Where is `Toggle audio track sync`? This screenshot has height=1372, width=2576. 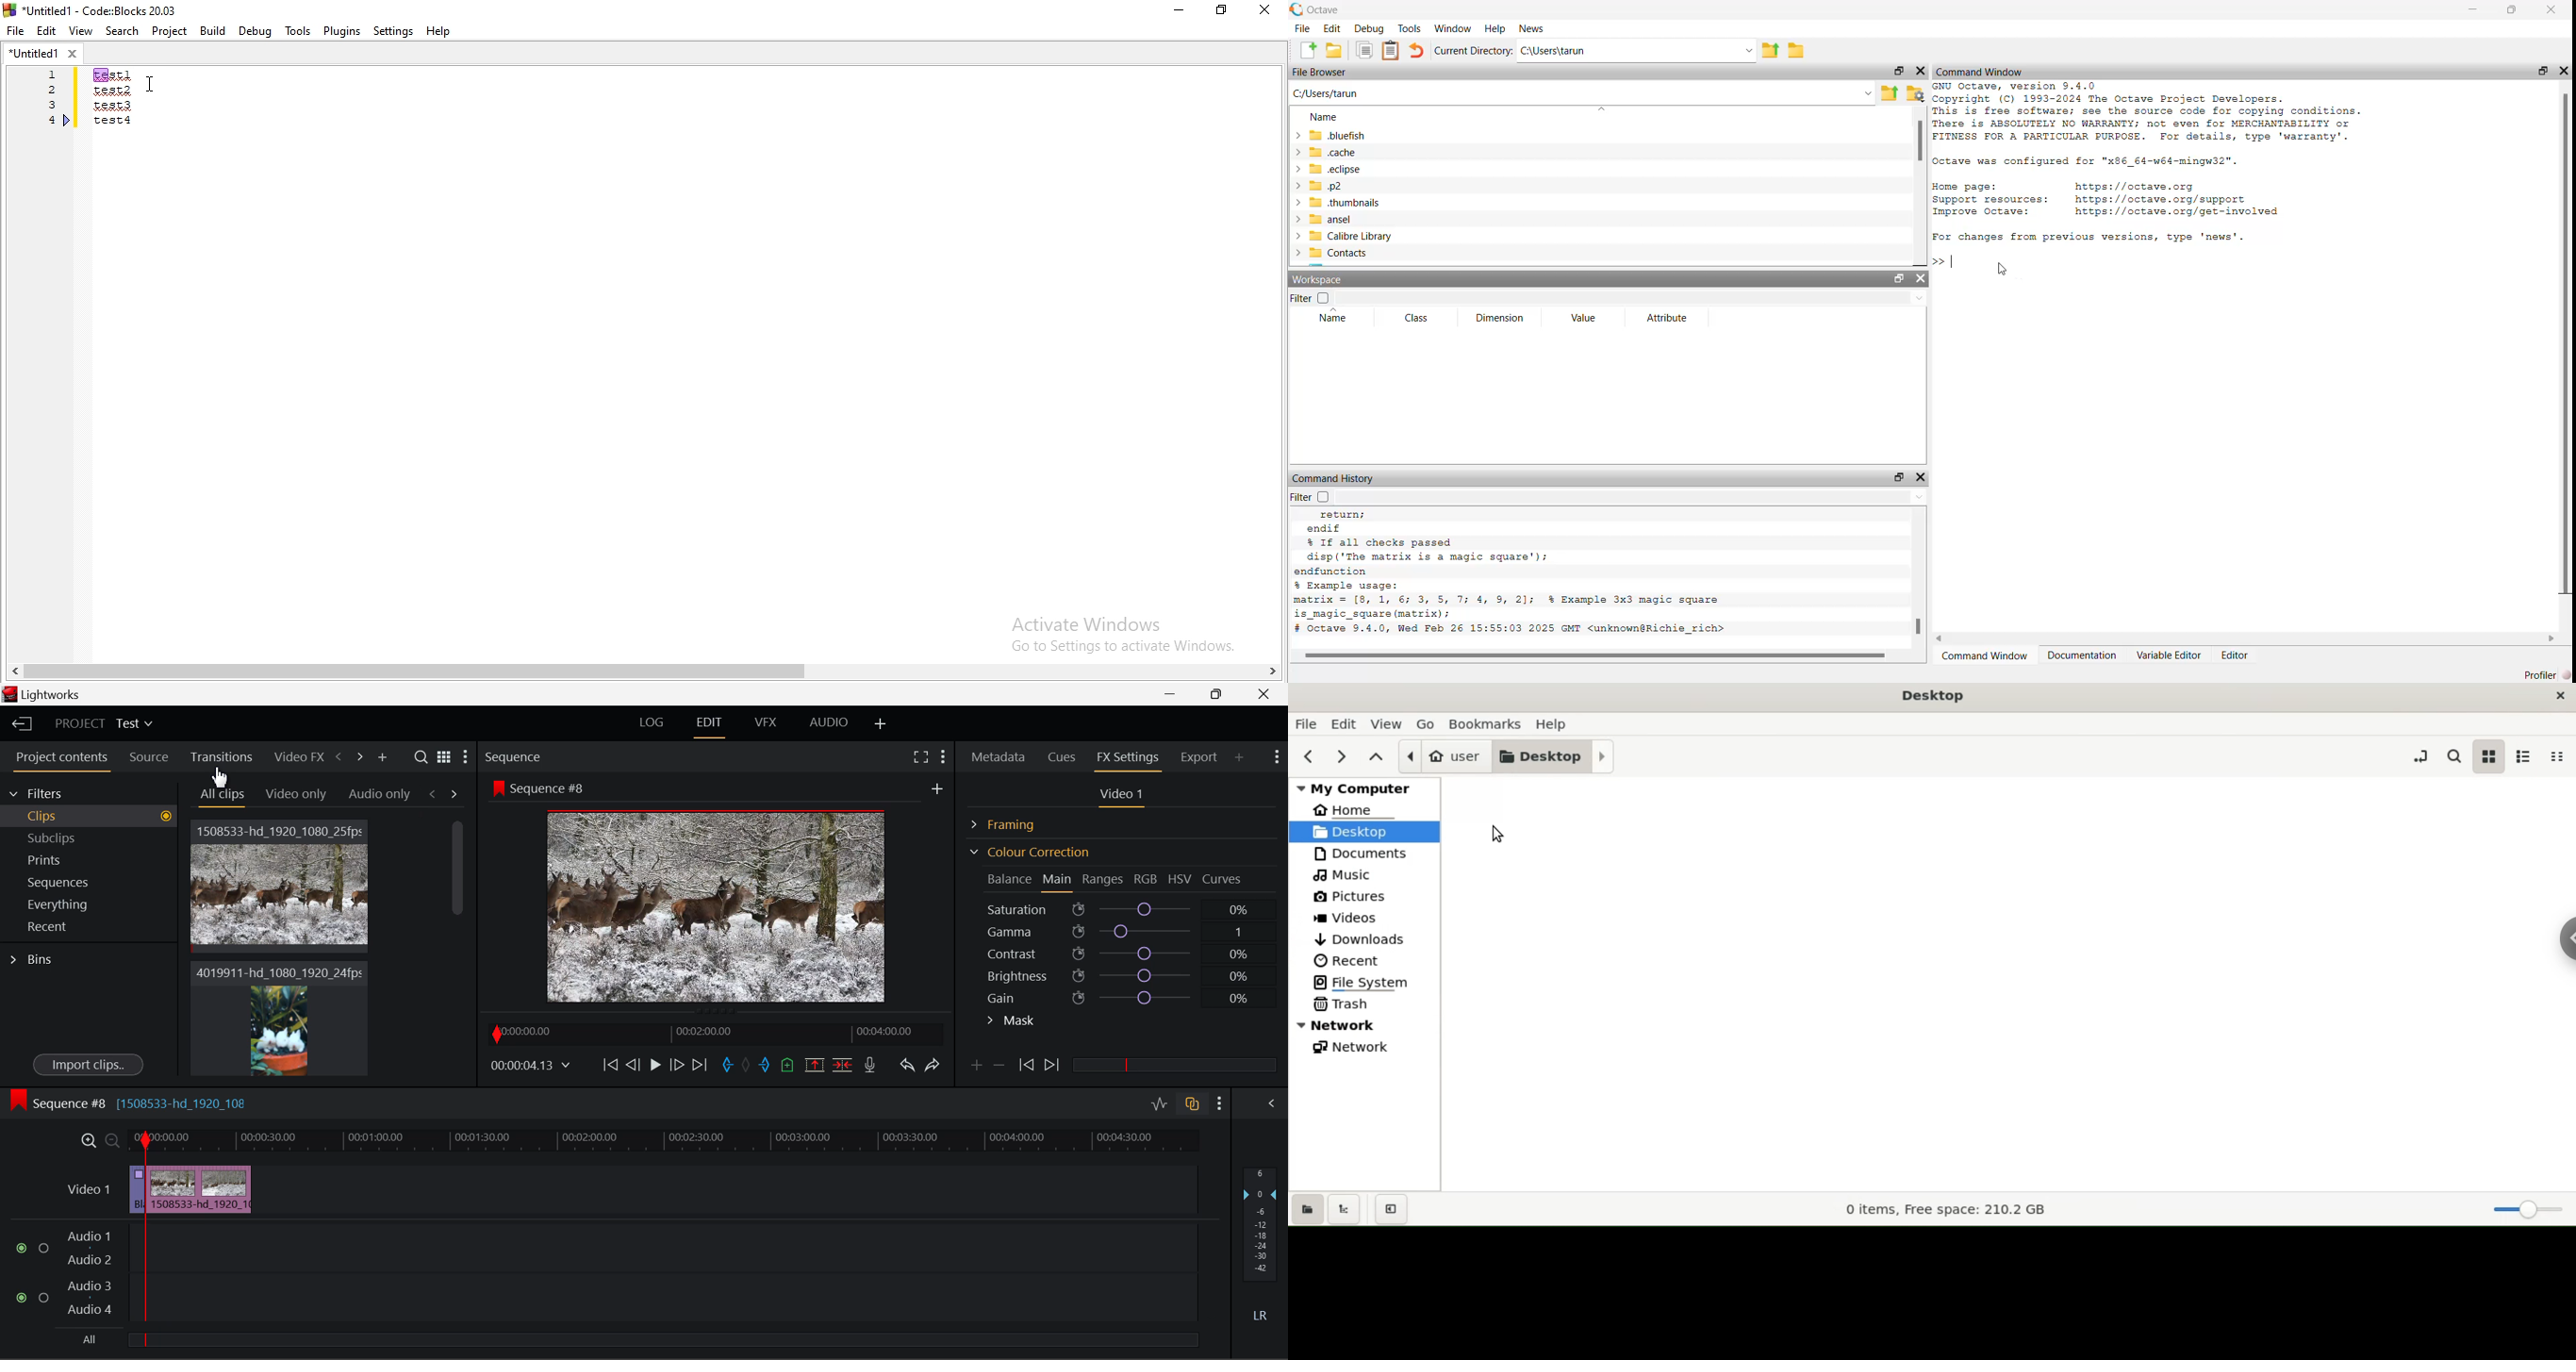
Toggle audio track sync is located at coordinates (1193, 1103).